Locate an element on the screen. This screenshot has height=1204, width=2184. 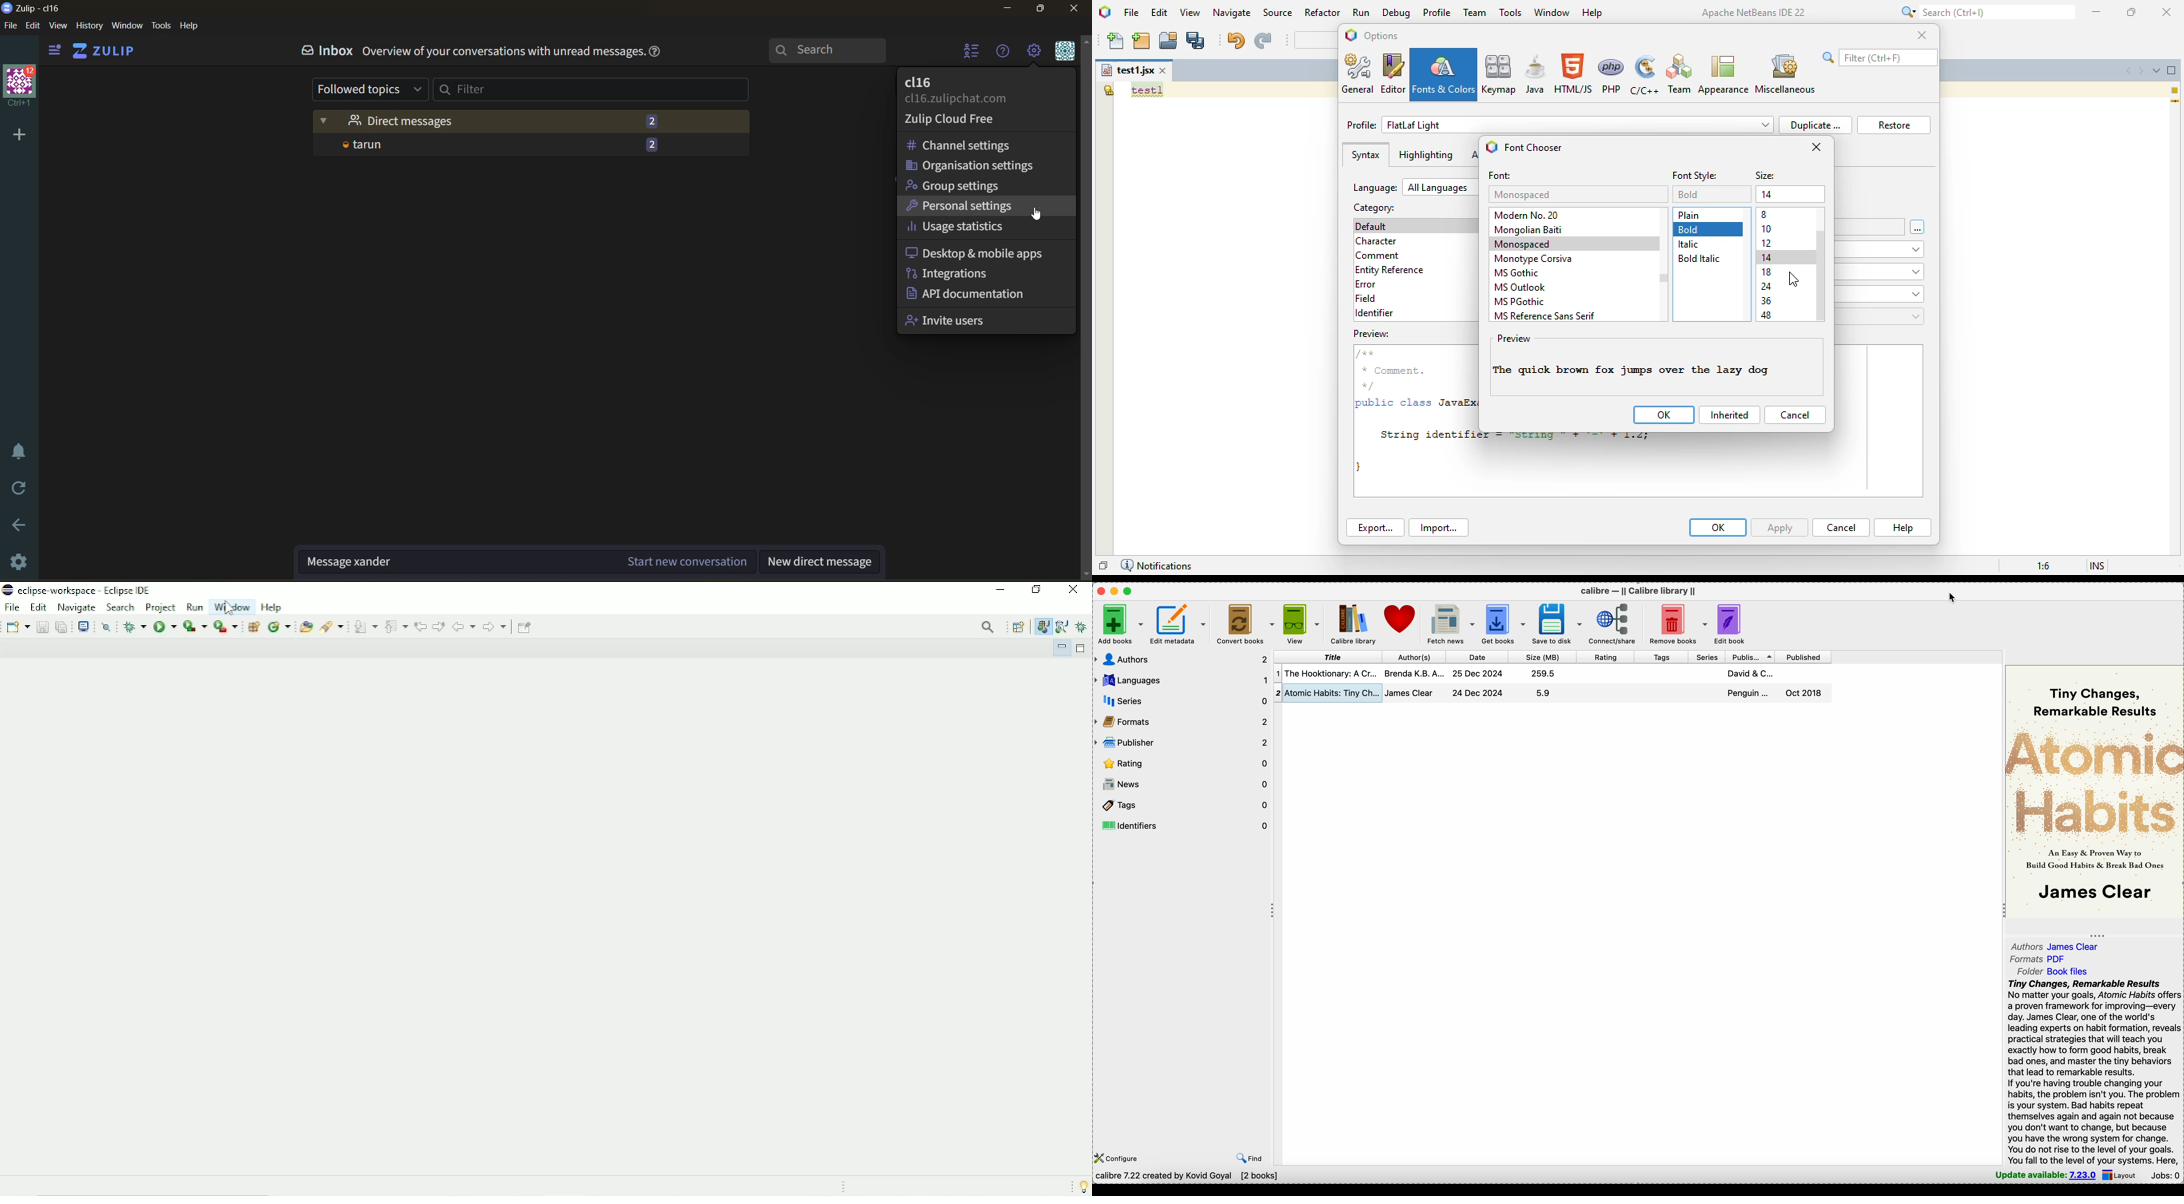
Tiny Changes, Remarkable Results

No matter your goals, Atomic Habits offers
a proven framework for improving—every
day. James Clear, one of the world's
leading experts on habit formation, reveals
practical strategies that will teach you
exactly how to form good habits, break
bad ones, and master the tiny behaviors
that lead to remarkable results.

If you're having trouble changing your
habits, the problem isn't you. The problem
is your system. Bad habits repeat
themselves again and again not because
you don't want to change, but because
you have the wrong system for change.
You do not rise to the level of your goals. is located at coordinates (2092, 1072).